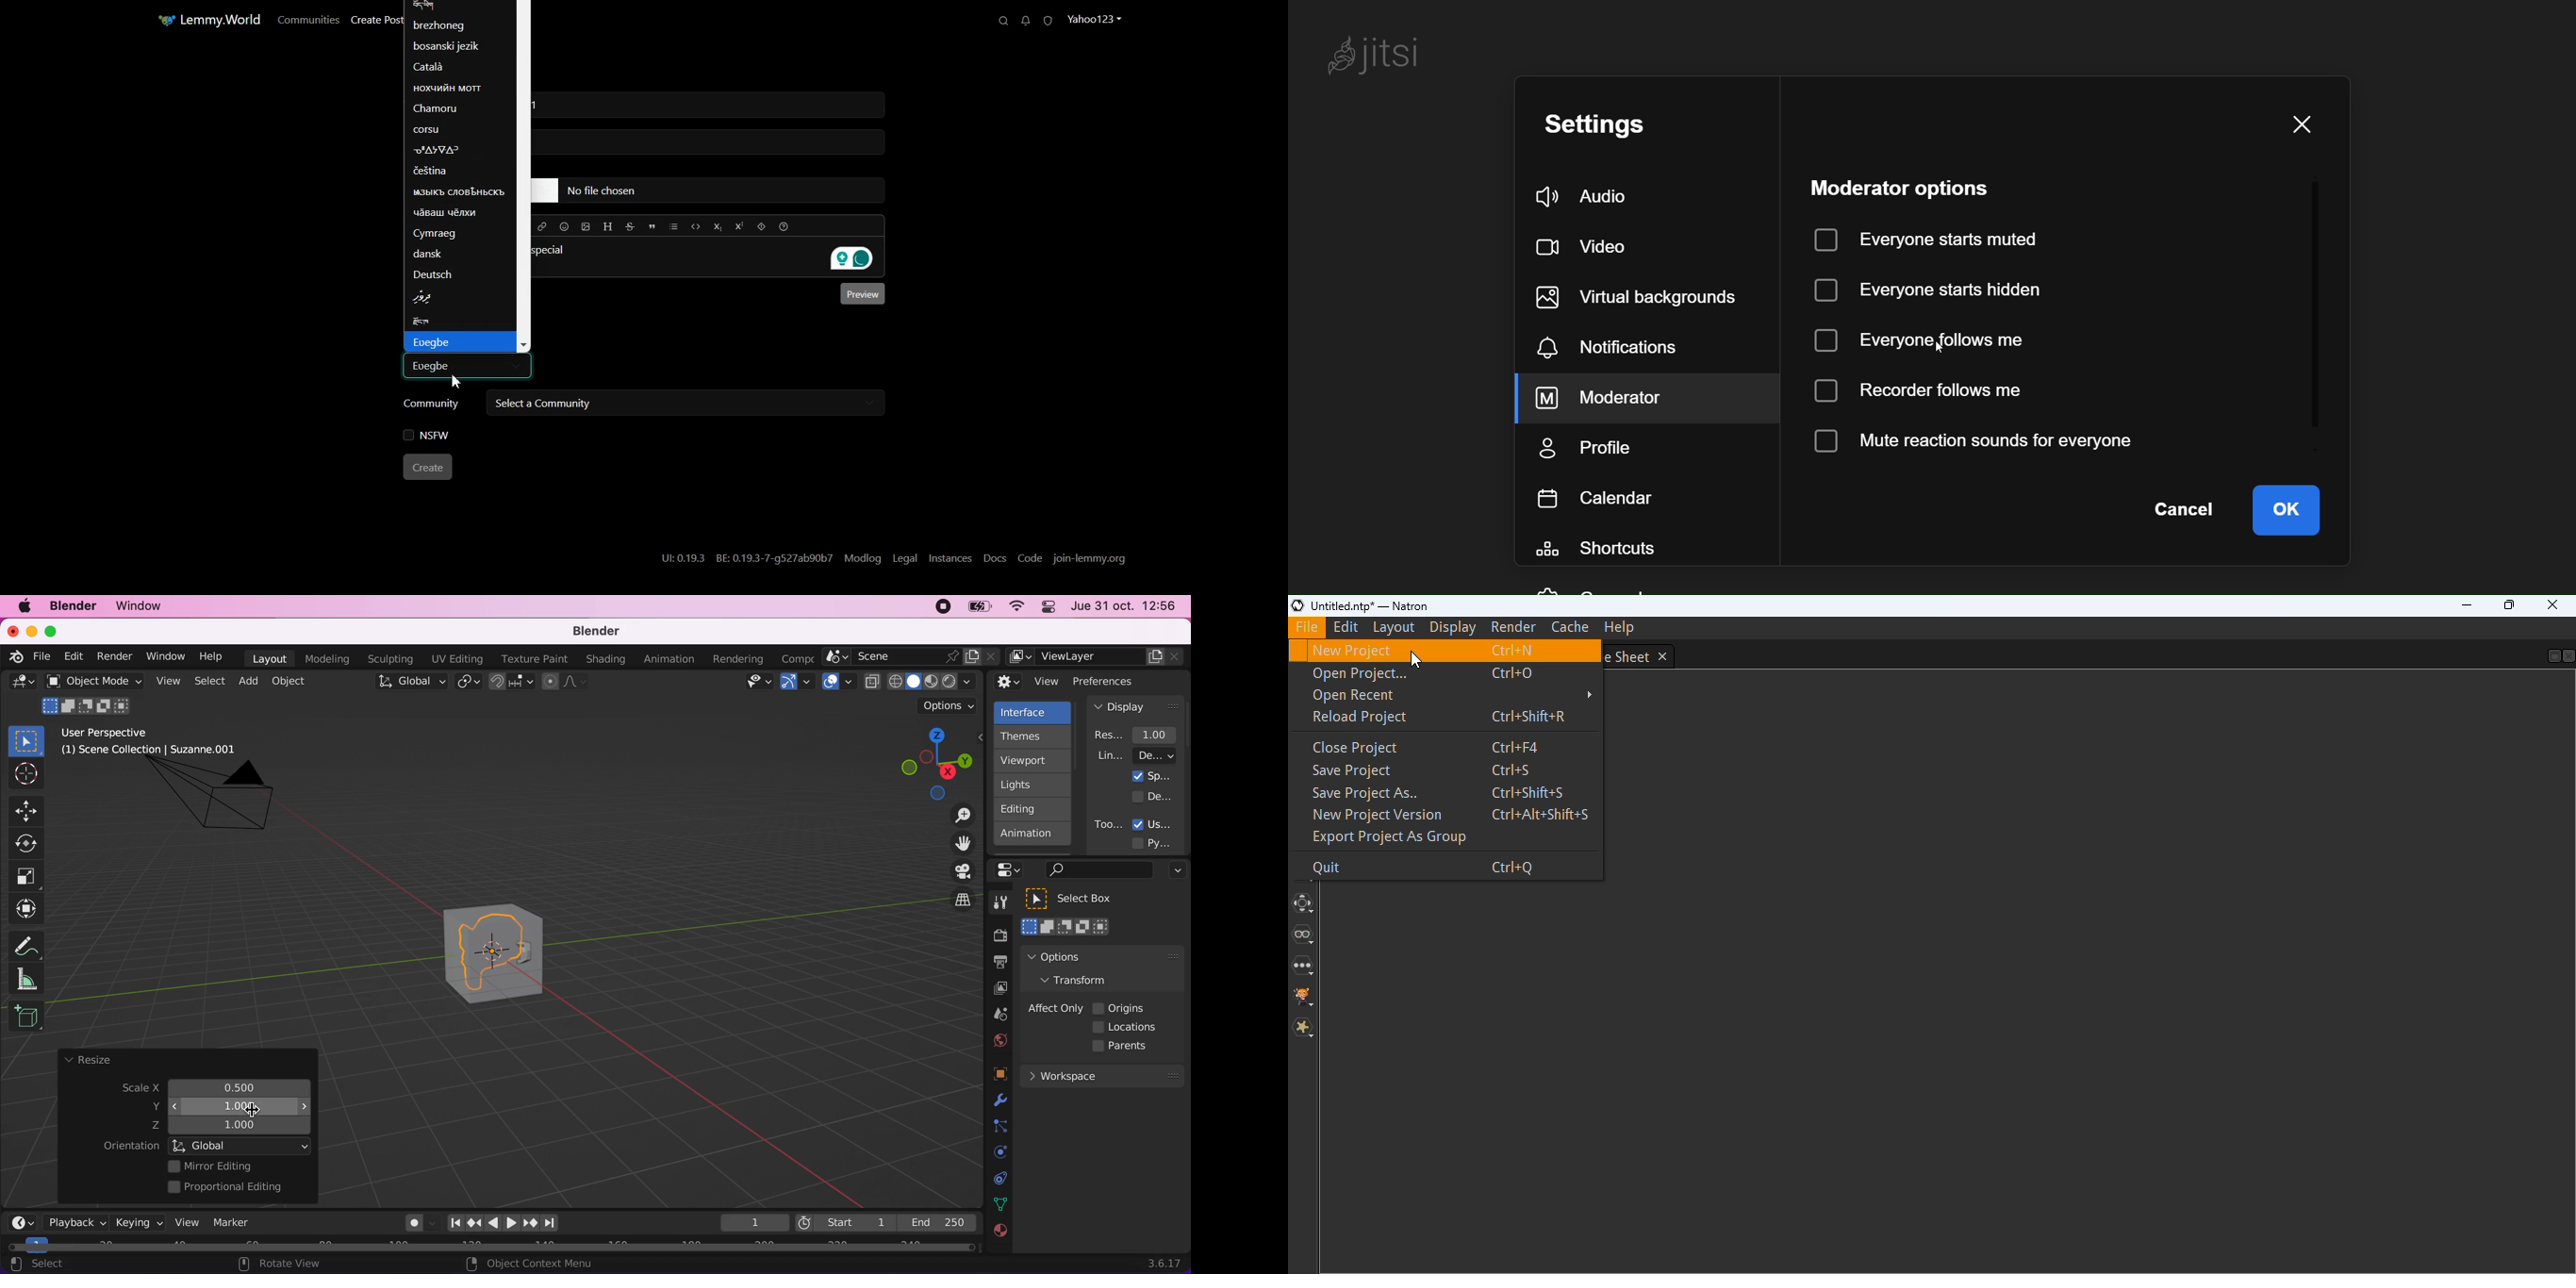 This screenshot has height=1288, width=2576. What do you see at coordinates (137, 1222) in the screenshot?
I see `keying` at bounding box center [137, 1222].